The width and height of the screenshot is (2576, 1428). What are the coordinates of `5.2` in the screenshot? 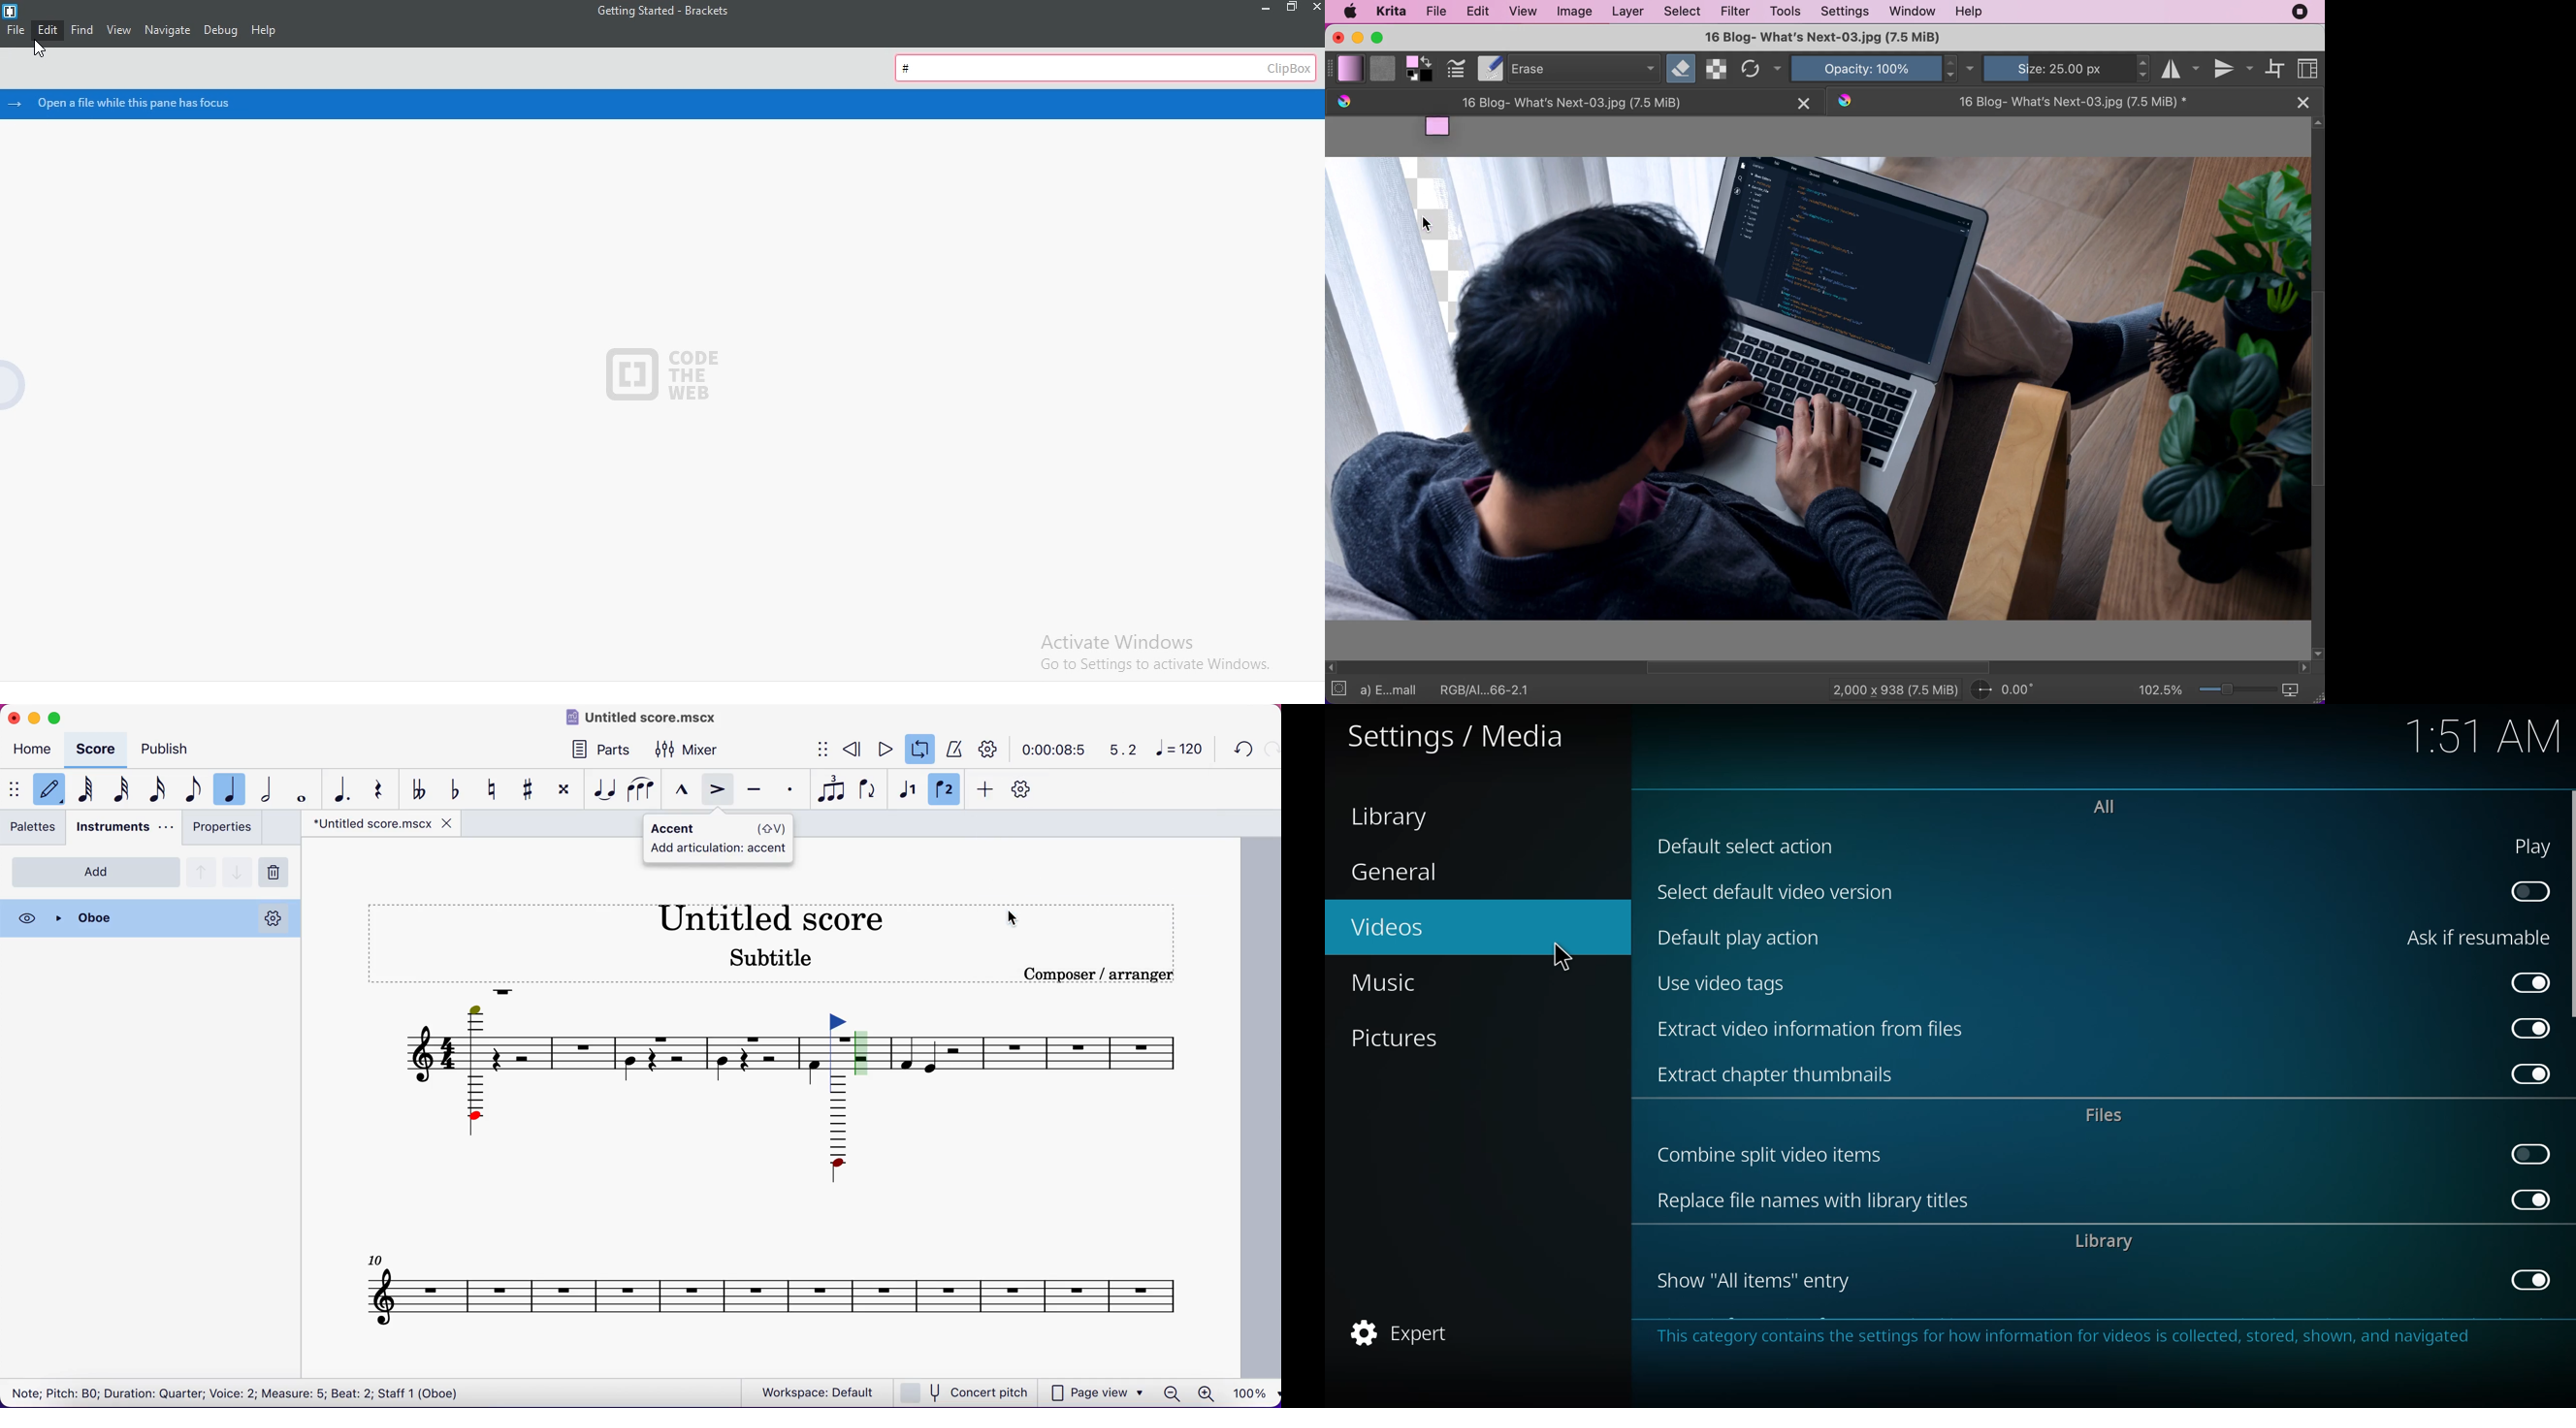 It's located at (1118, 750).